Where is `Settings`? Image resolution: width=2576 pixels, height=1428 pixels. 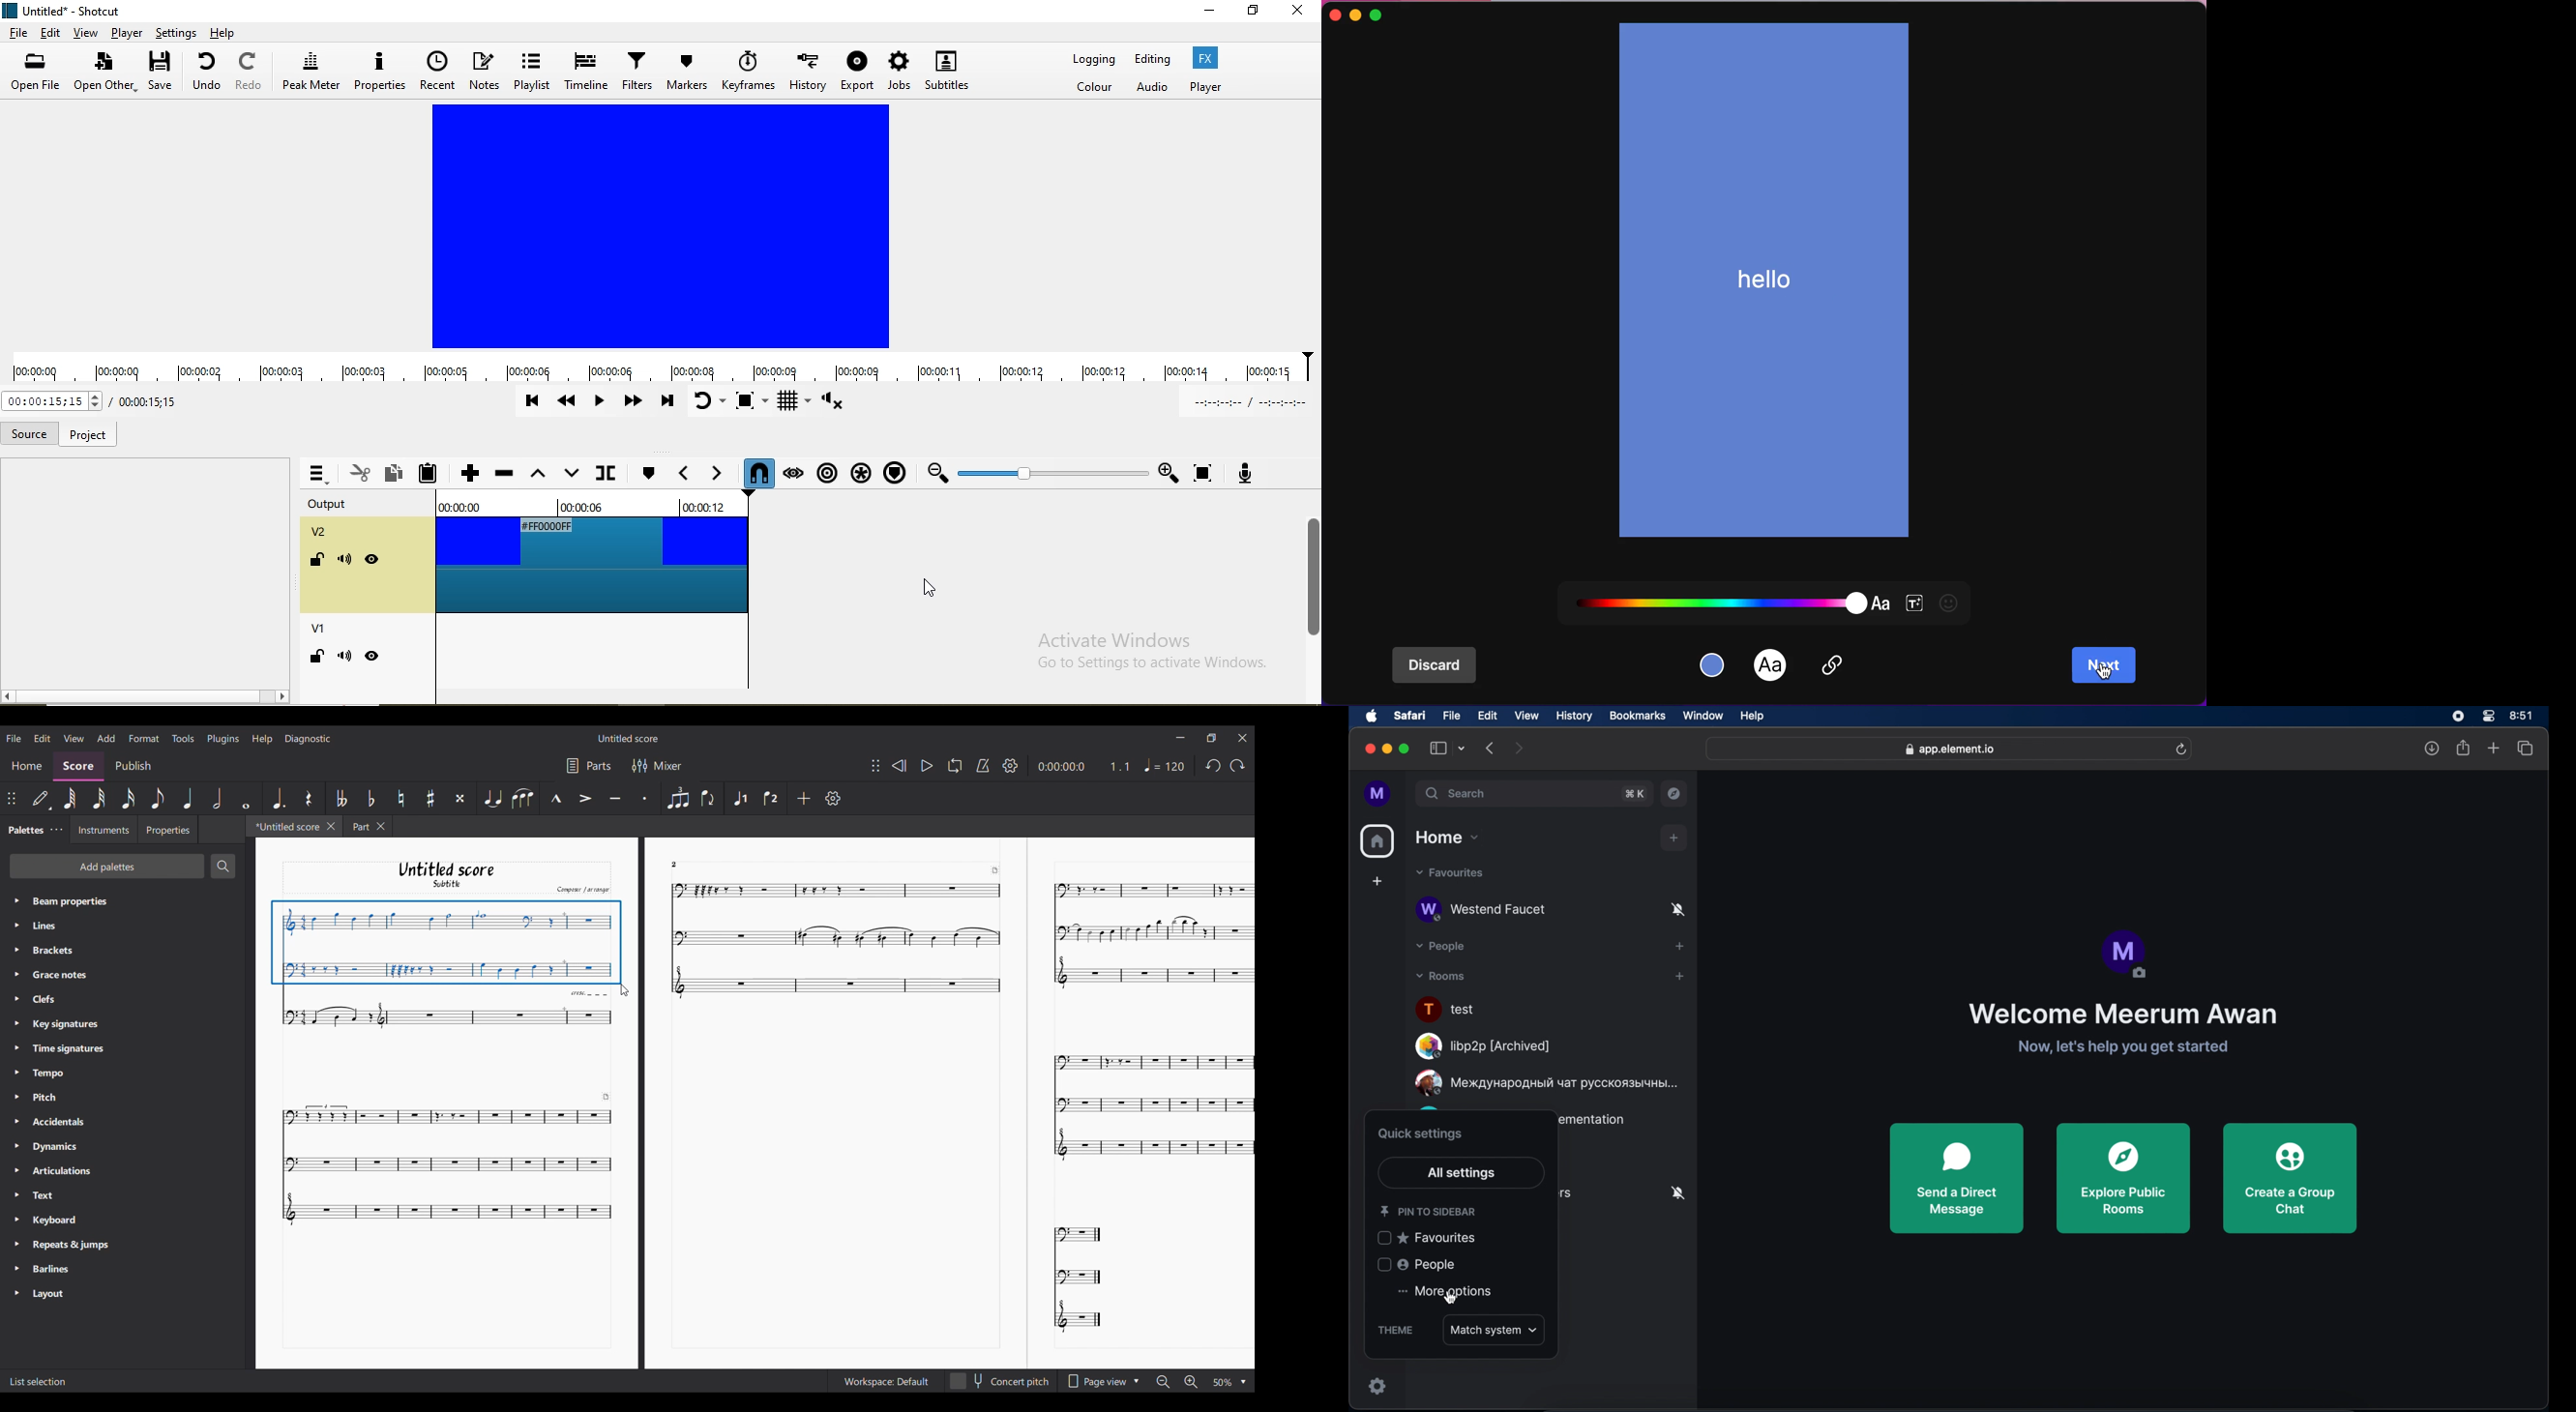
Settings is located at coordinates (833, 798).